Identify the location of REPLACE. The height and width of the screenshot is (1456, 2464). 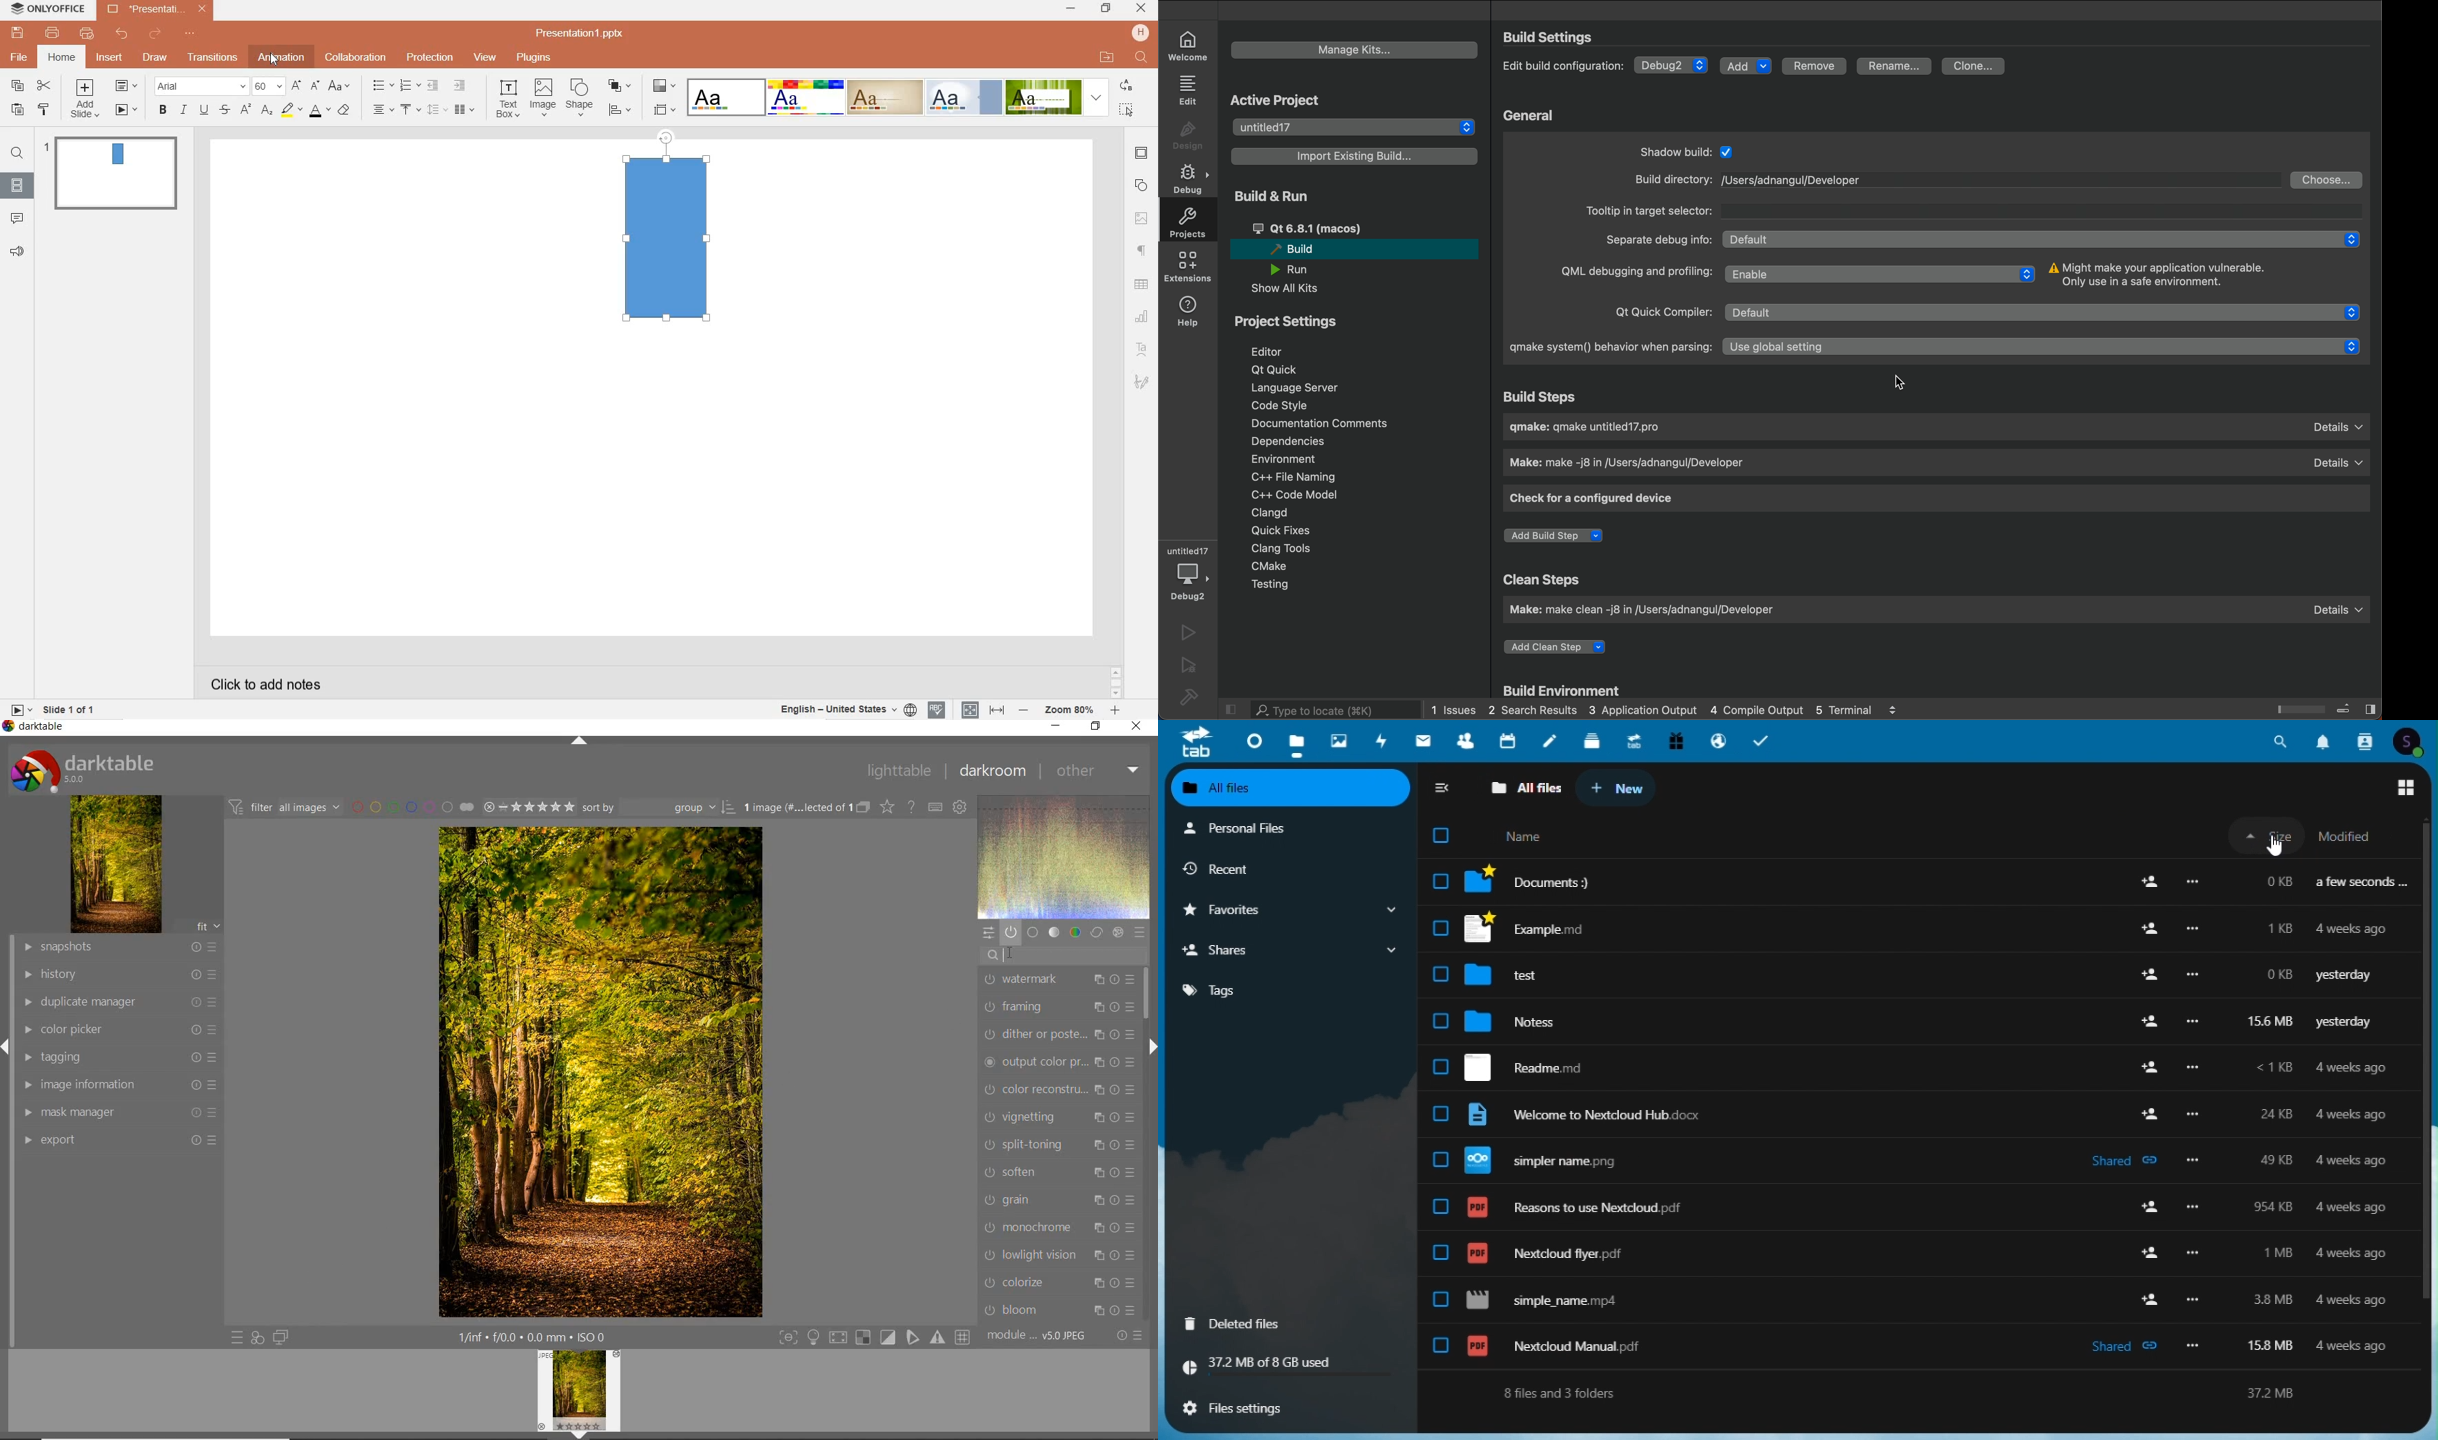
(1126, 86).